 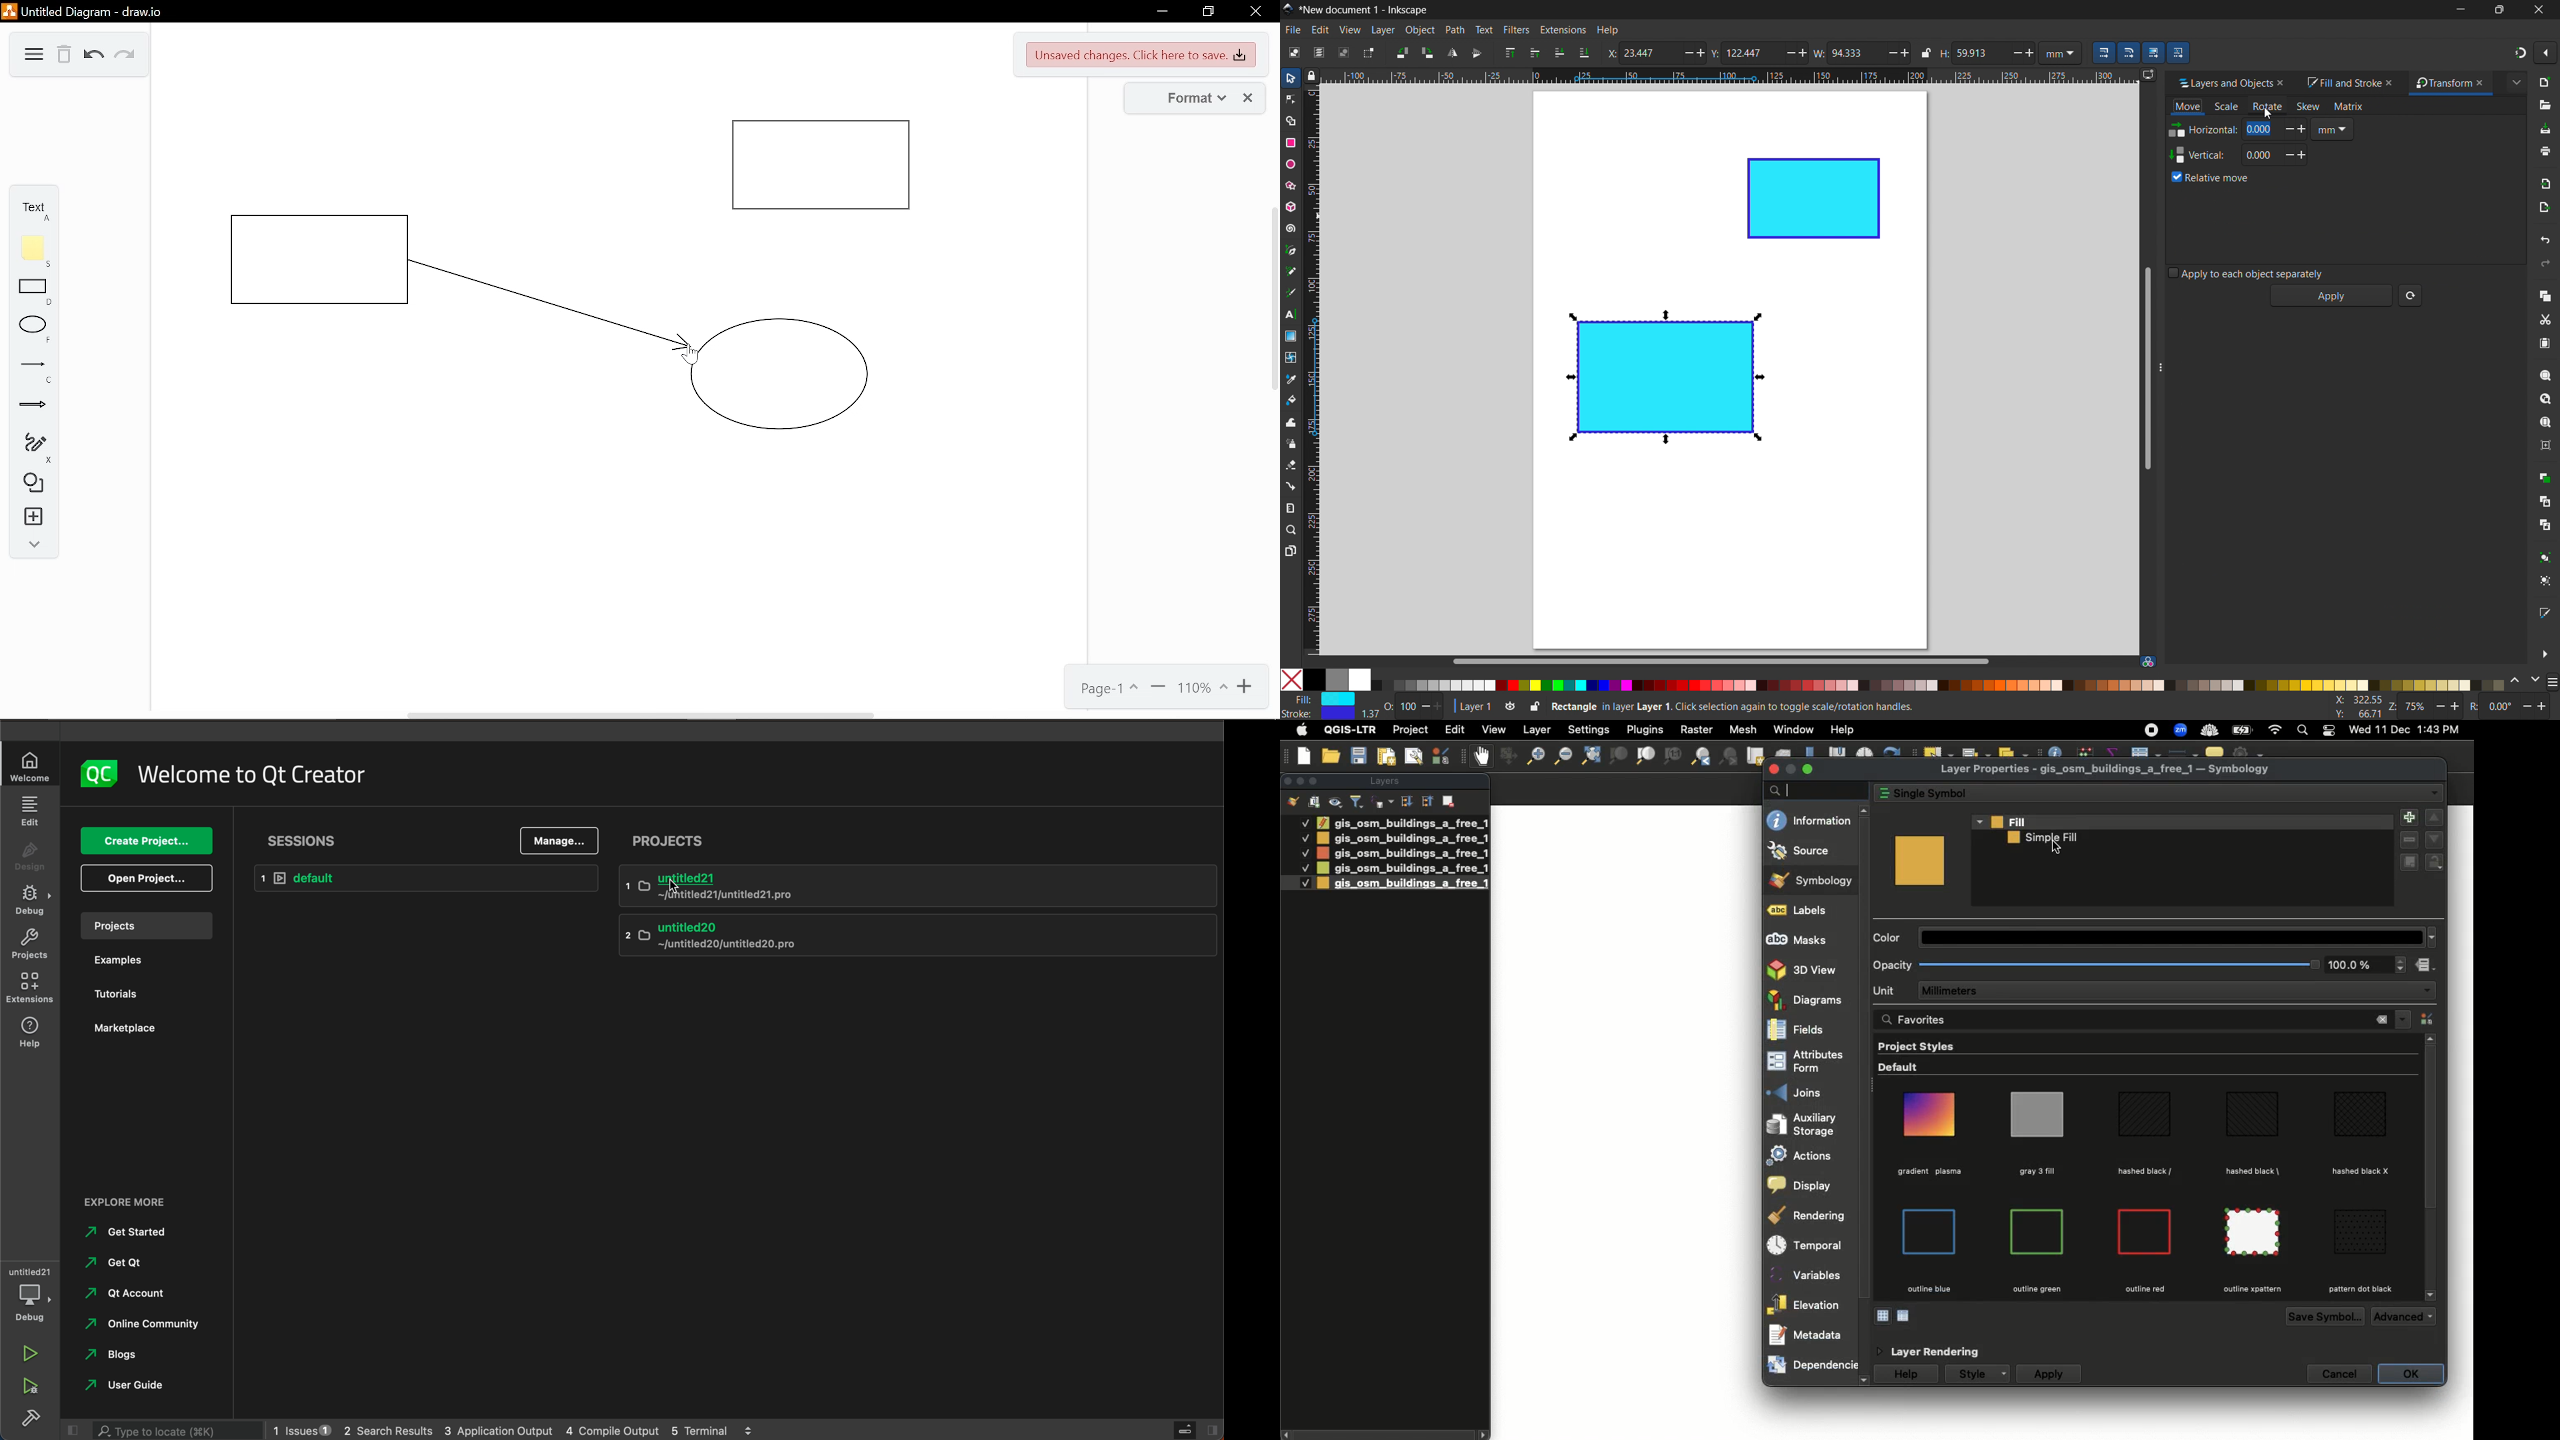 What do you see at coordinates (94, 57) in the screenshot?
I see `Undo` at bounding box center [94, 57].